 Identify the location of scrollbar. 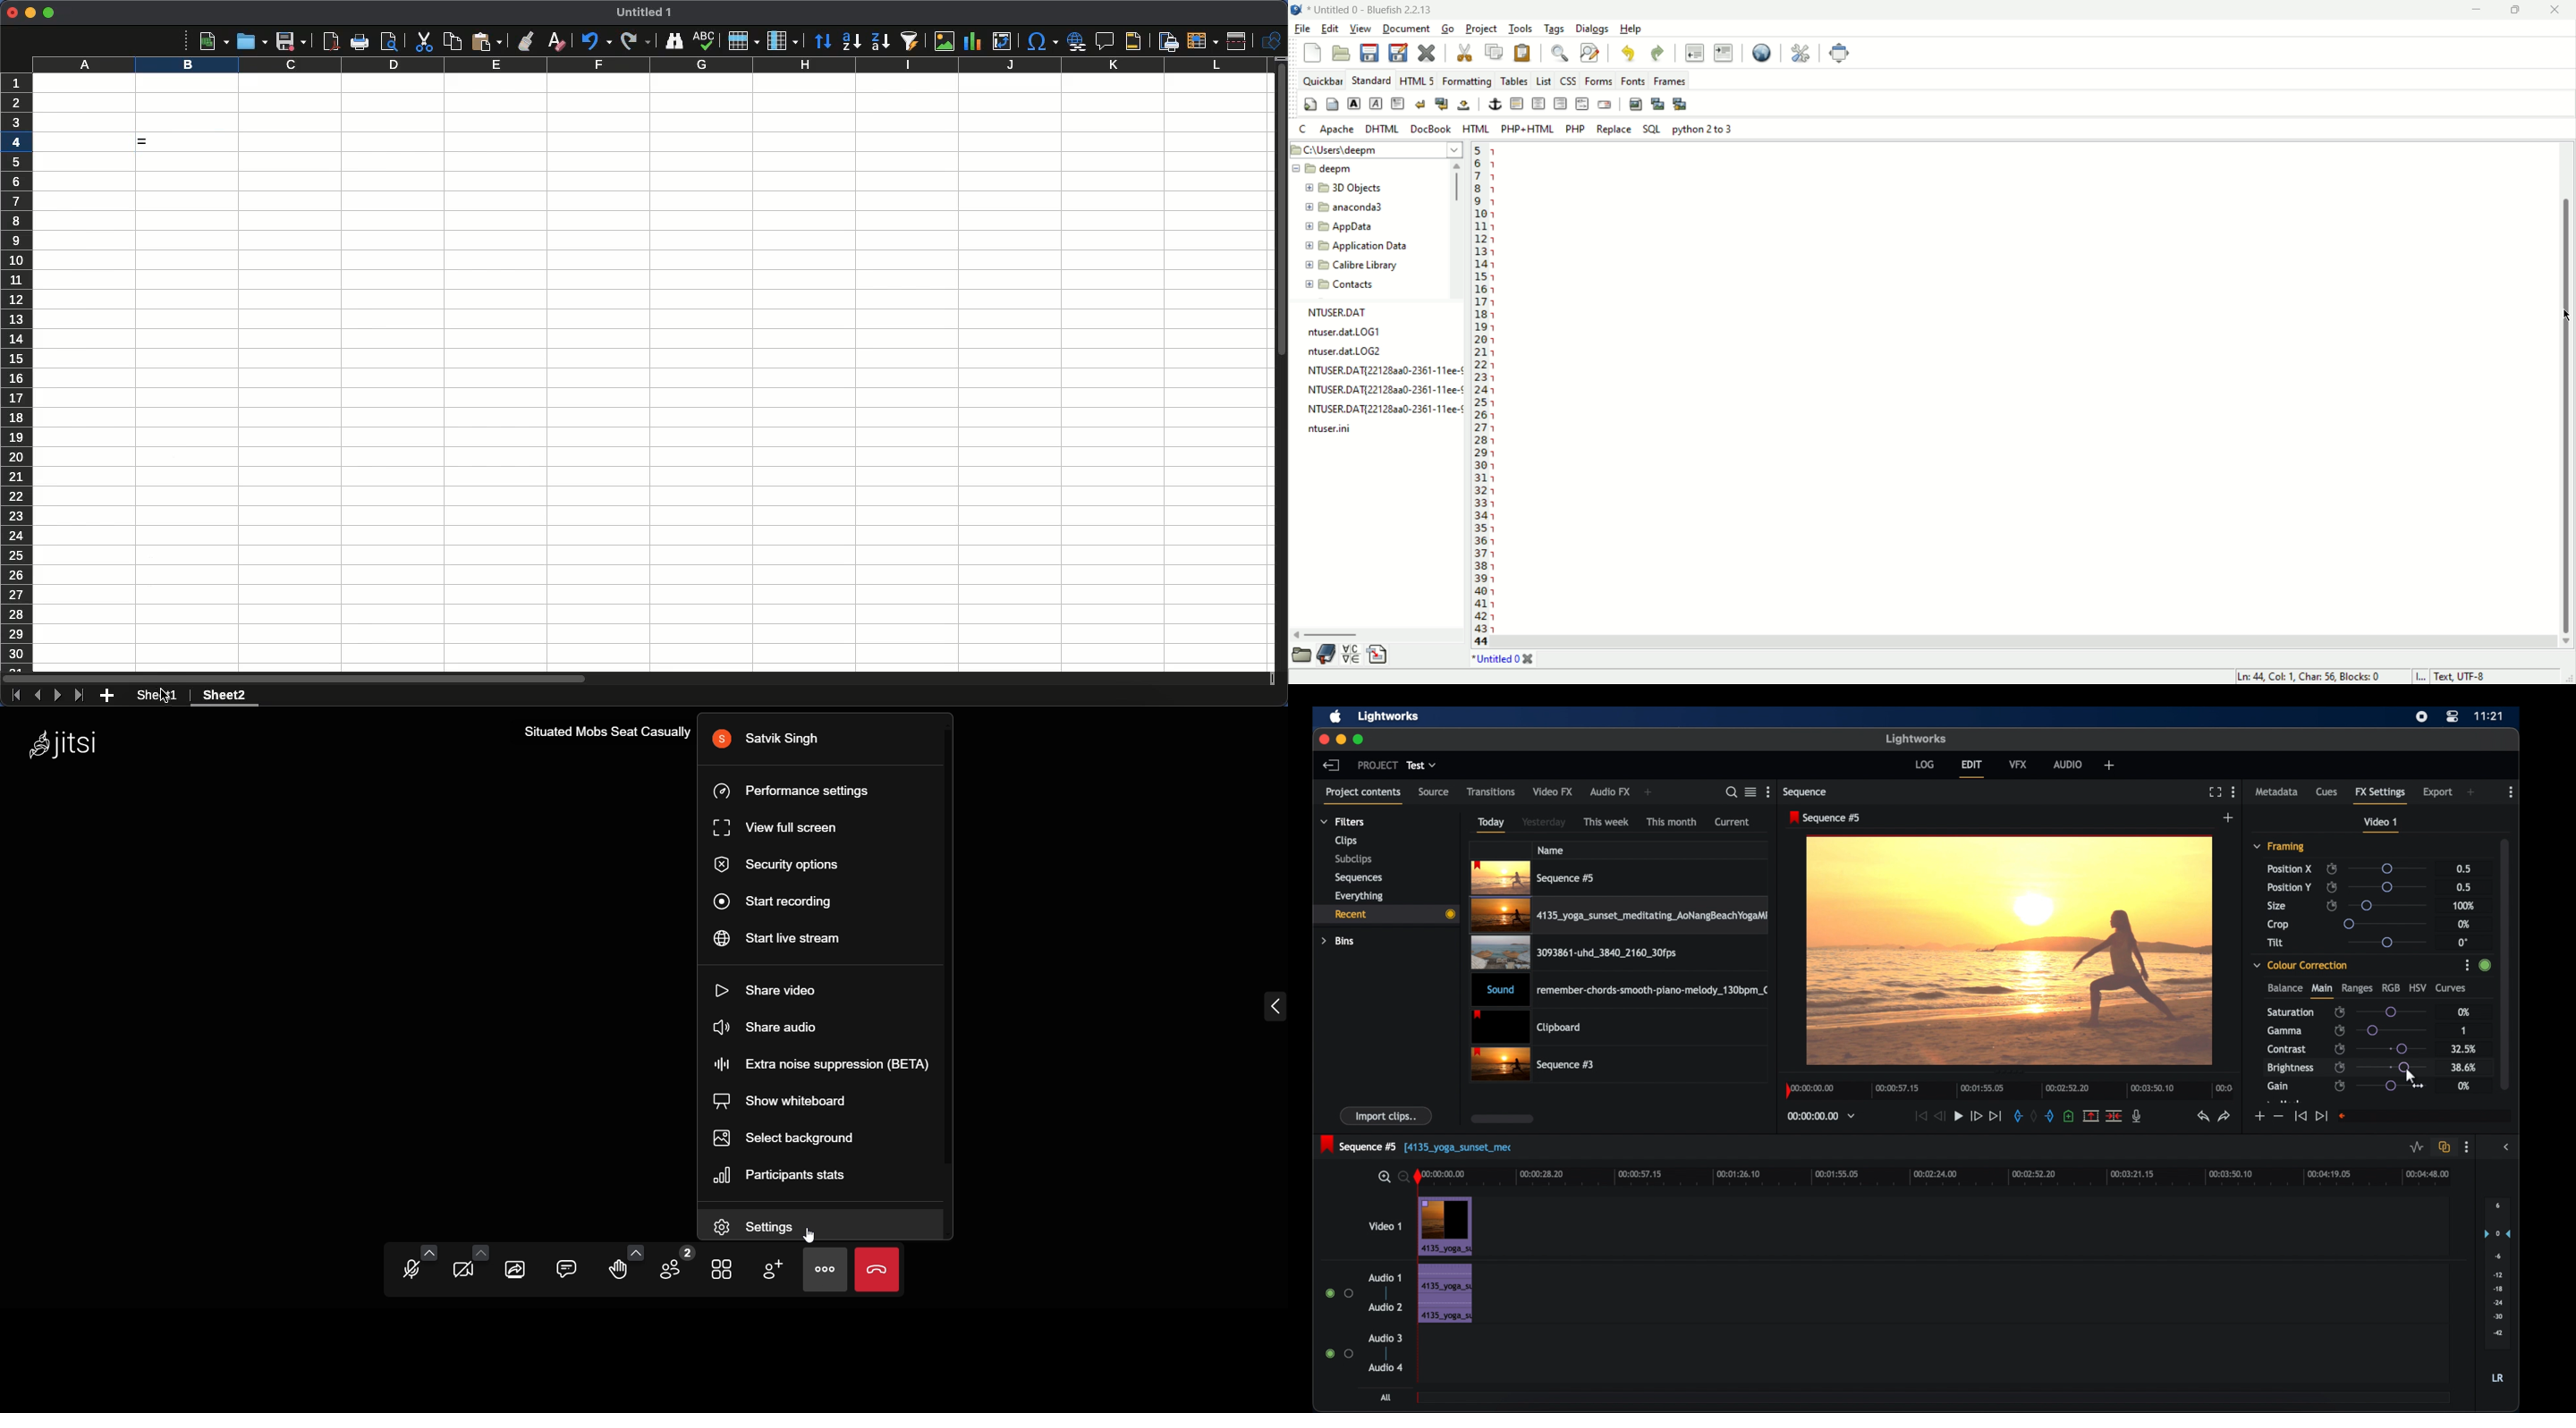
(2507, 962).